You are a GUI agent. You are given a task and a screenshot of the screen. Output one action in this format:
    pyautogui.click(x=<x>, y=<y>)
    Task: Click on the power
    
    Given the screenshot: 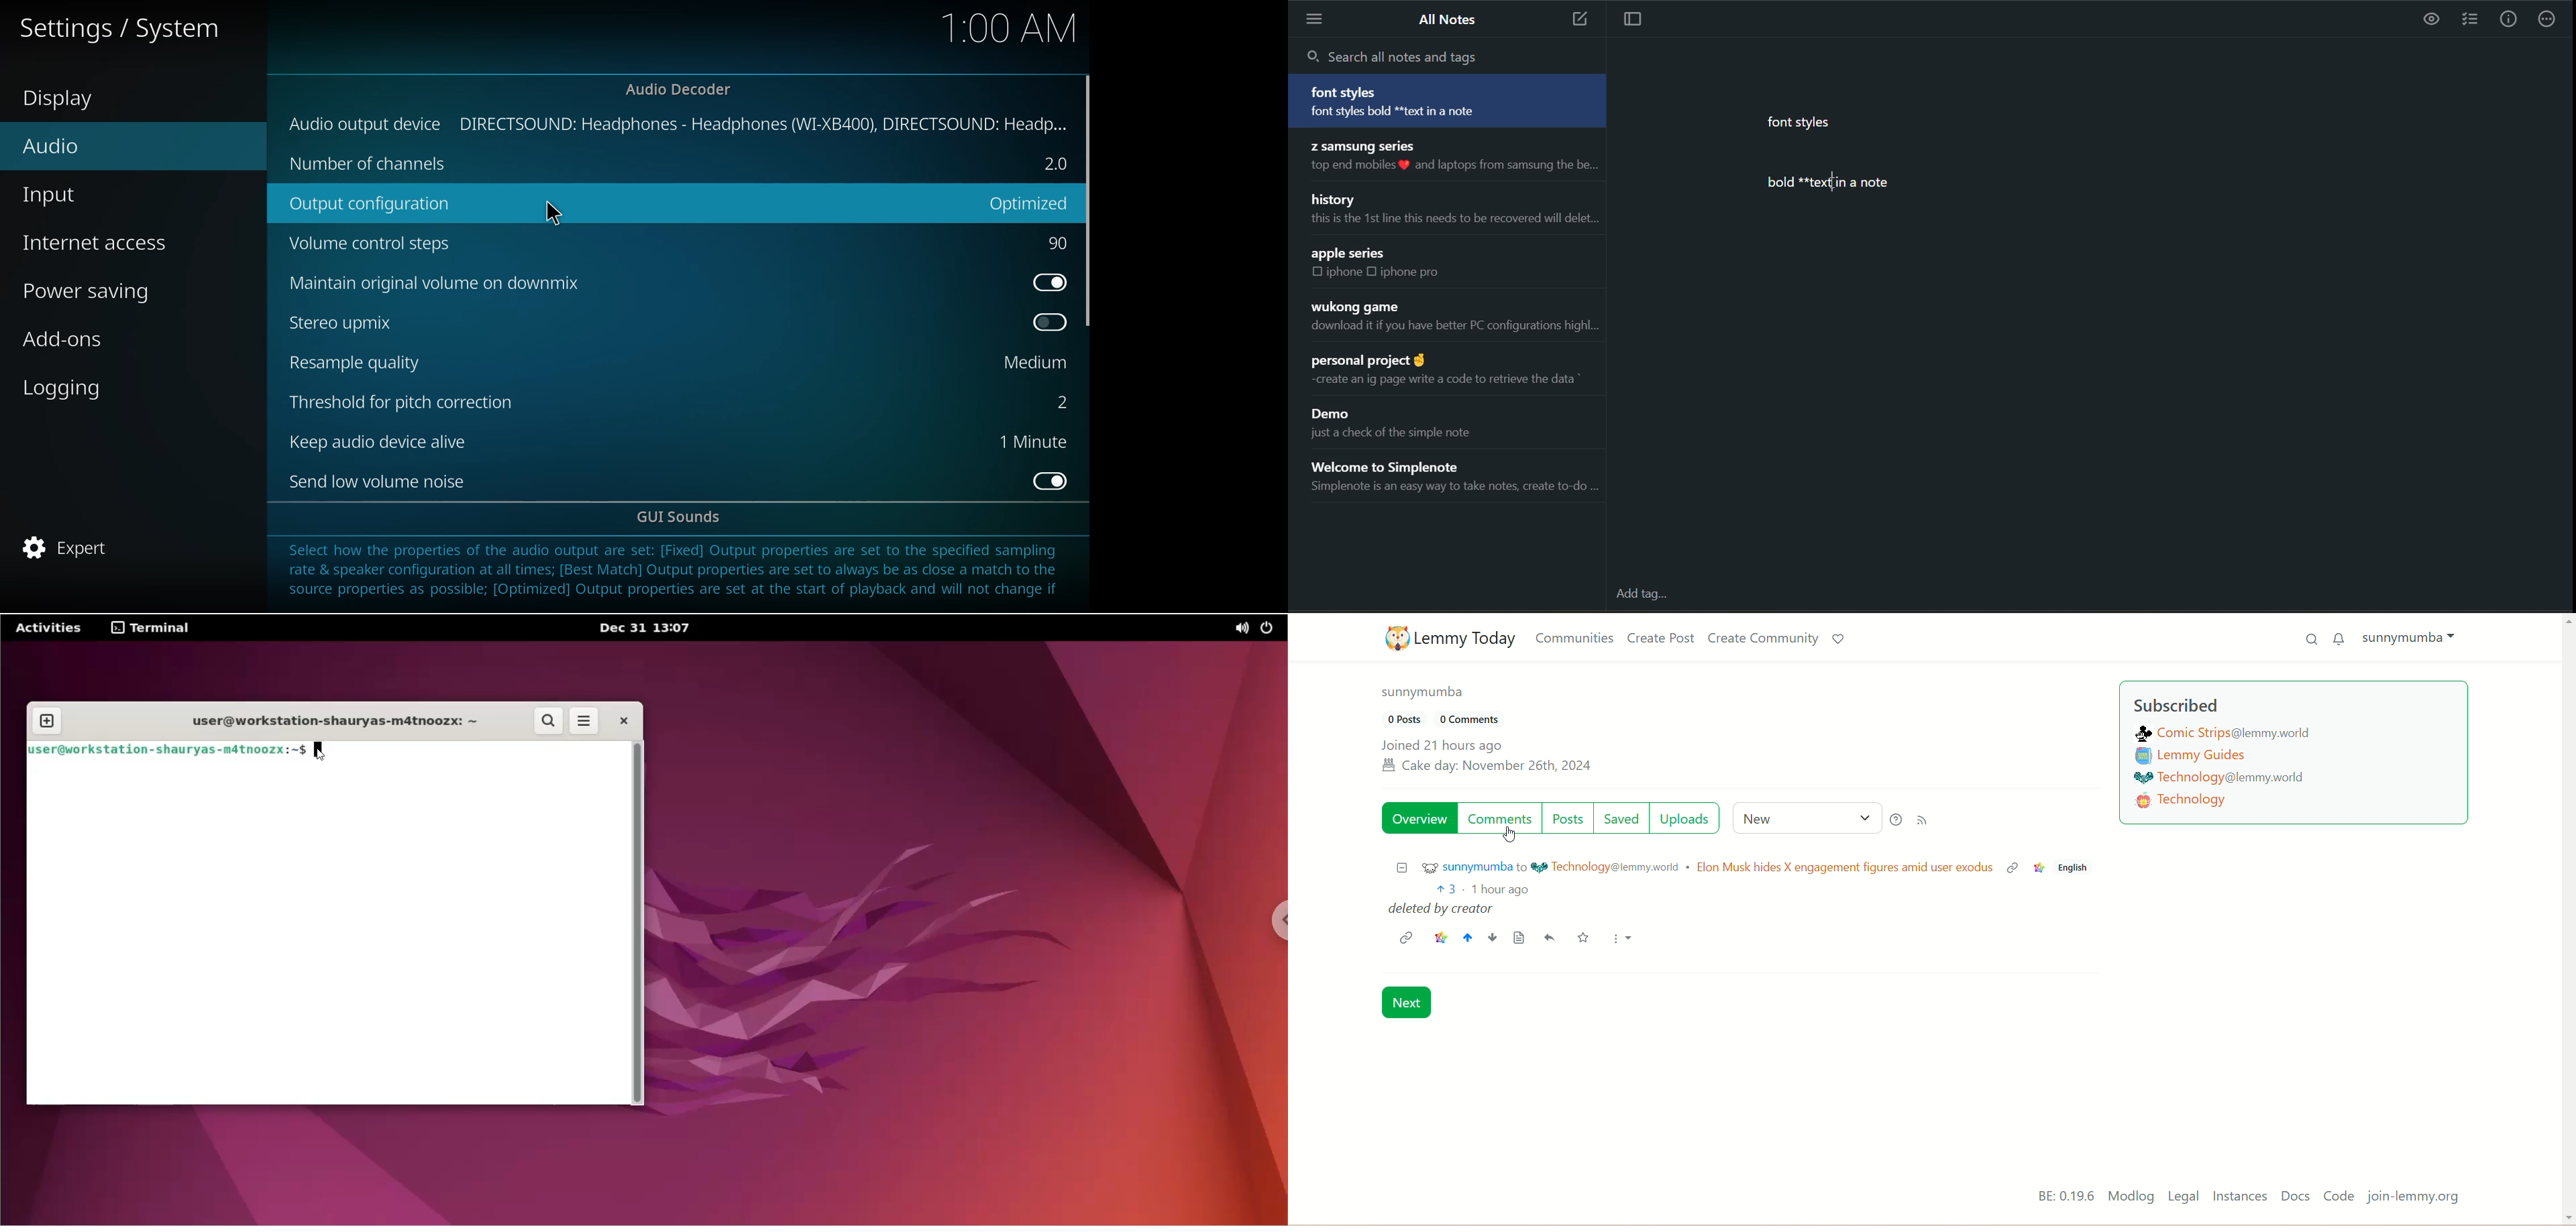 What is the action you would take?
    pyautogui.click(x=96, y=288)
    